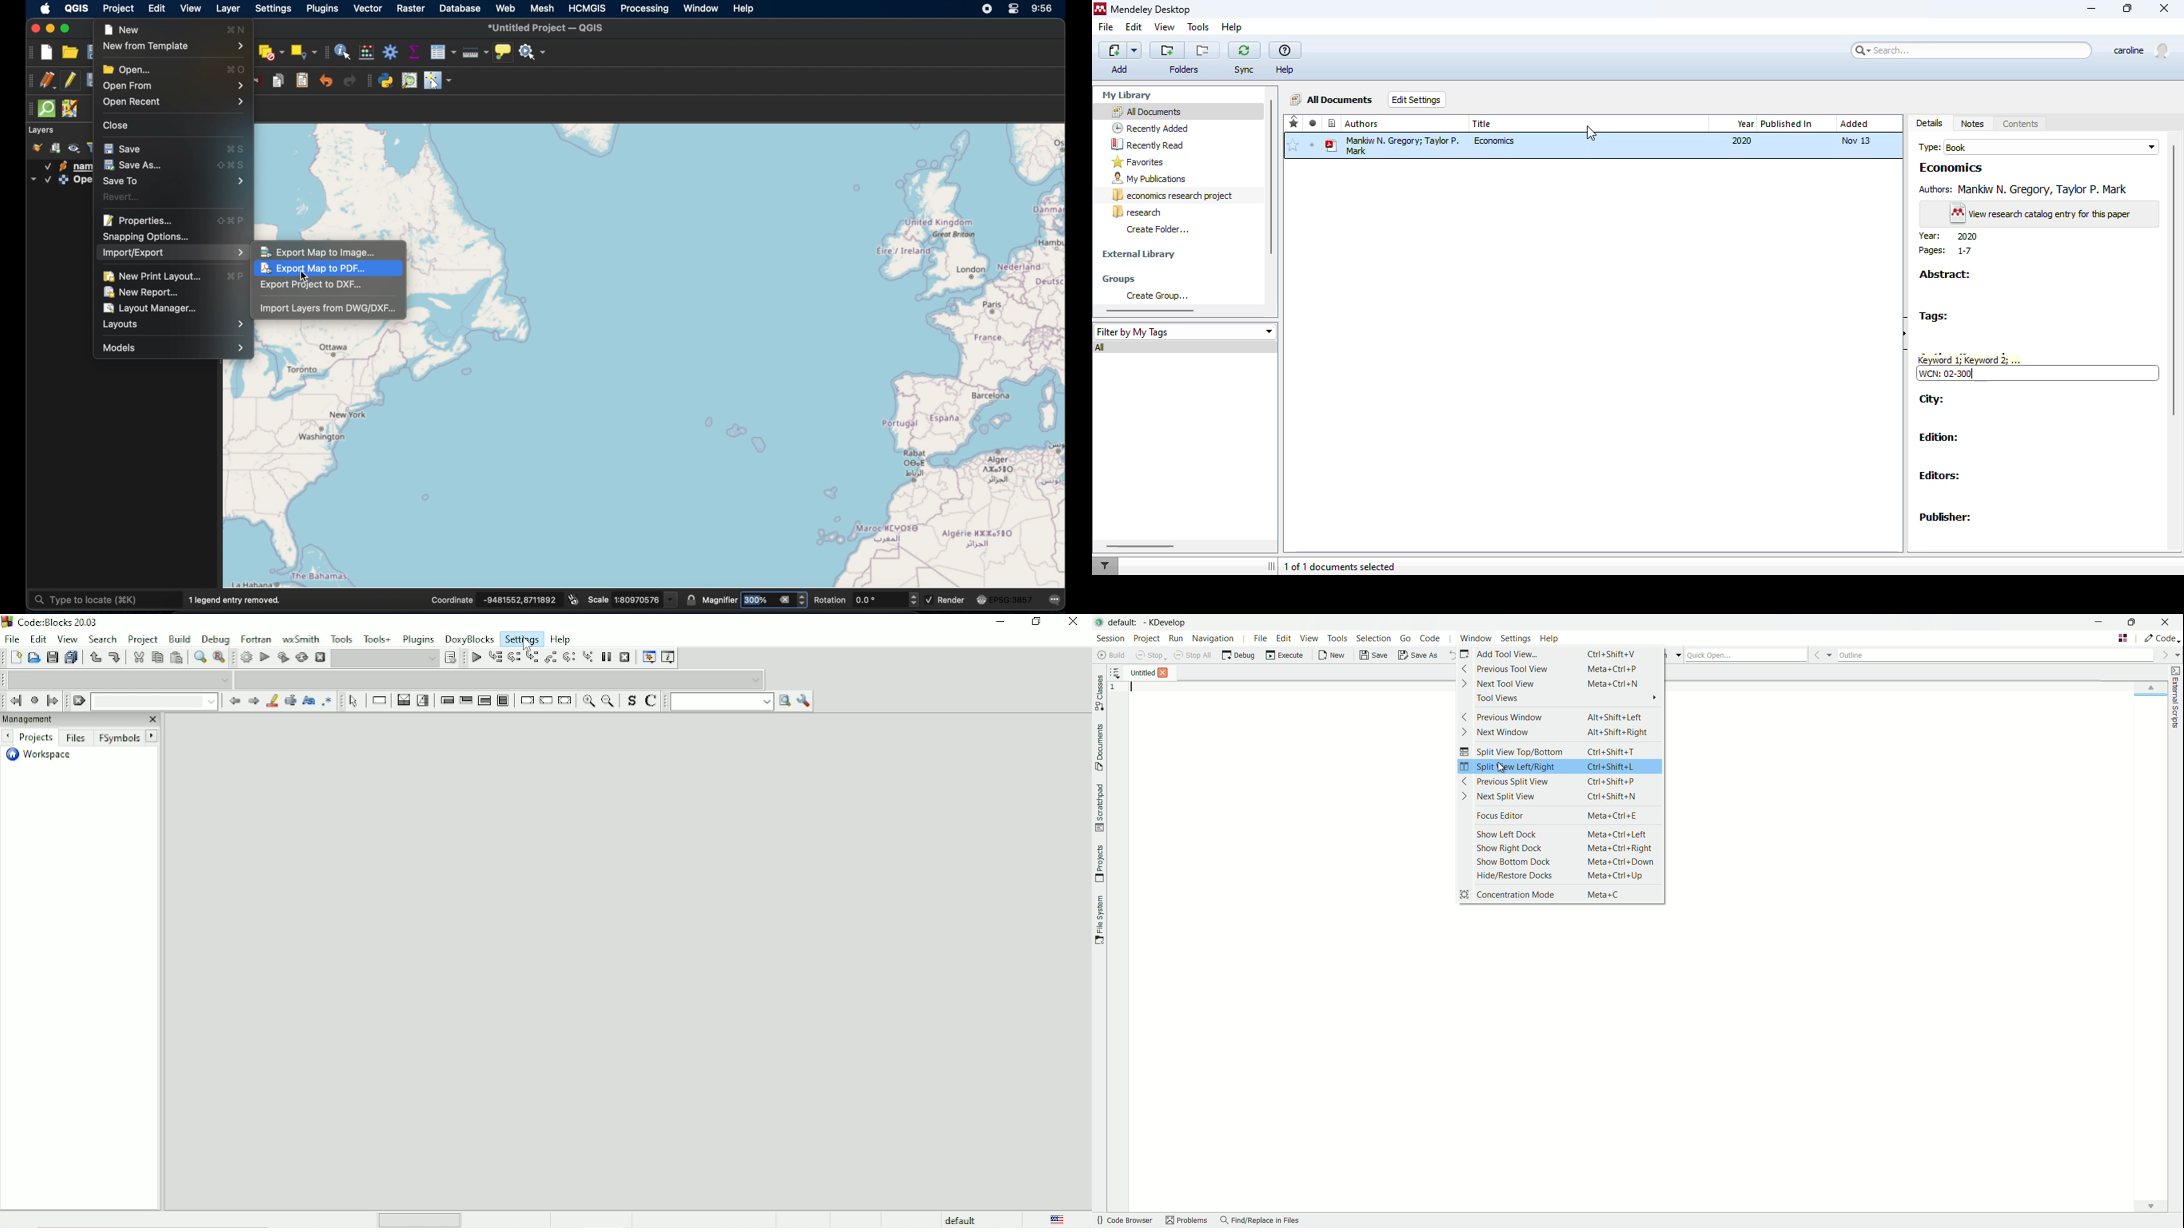 This screenshot has height=1232, width=2184. Describe the element at coordinates (1947, 373) in the screenshot. I see `WCN: 02-300` at that location.